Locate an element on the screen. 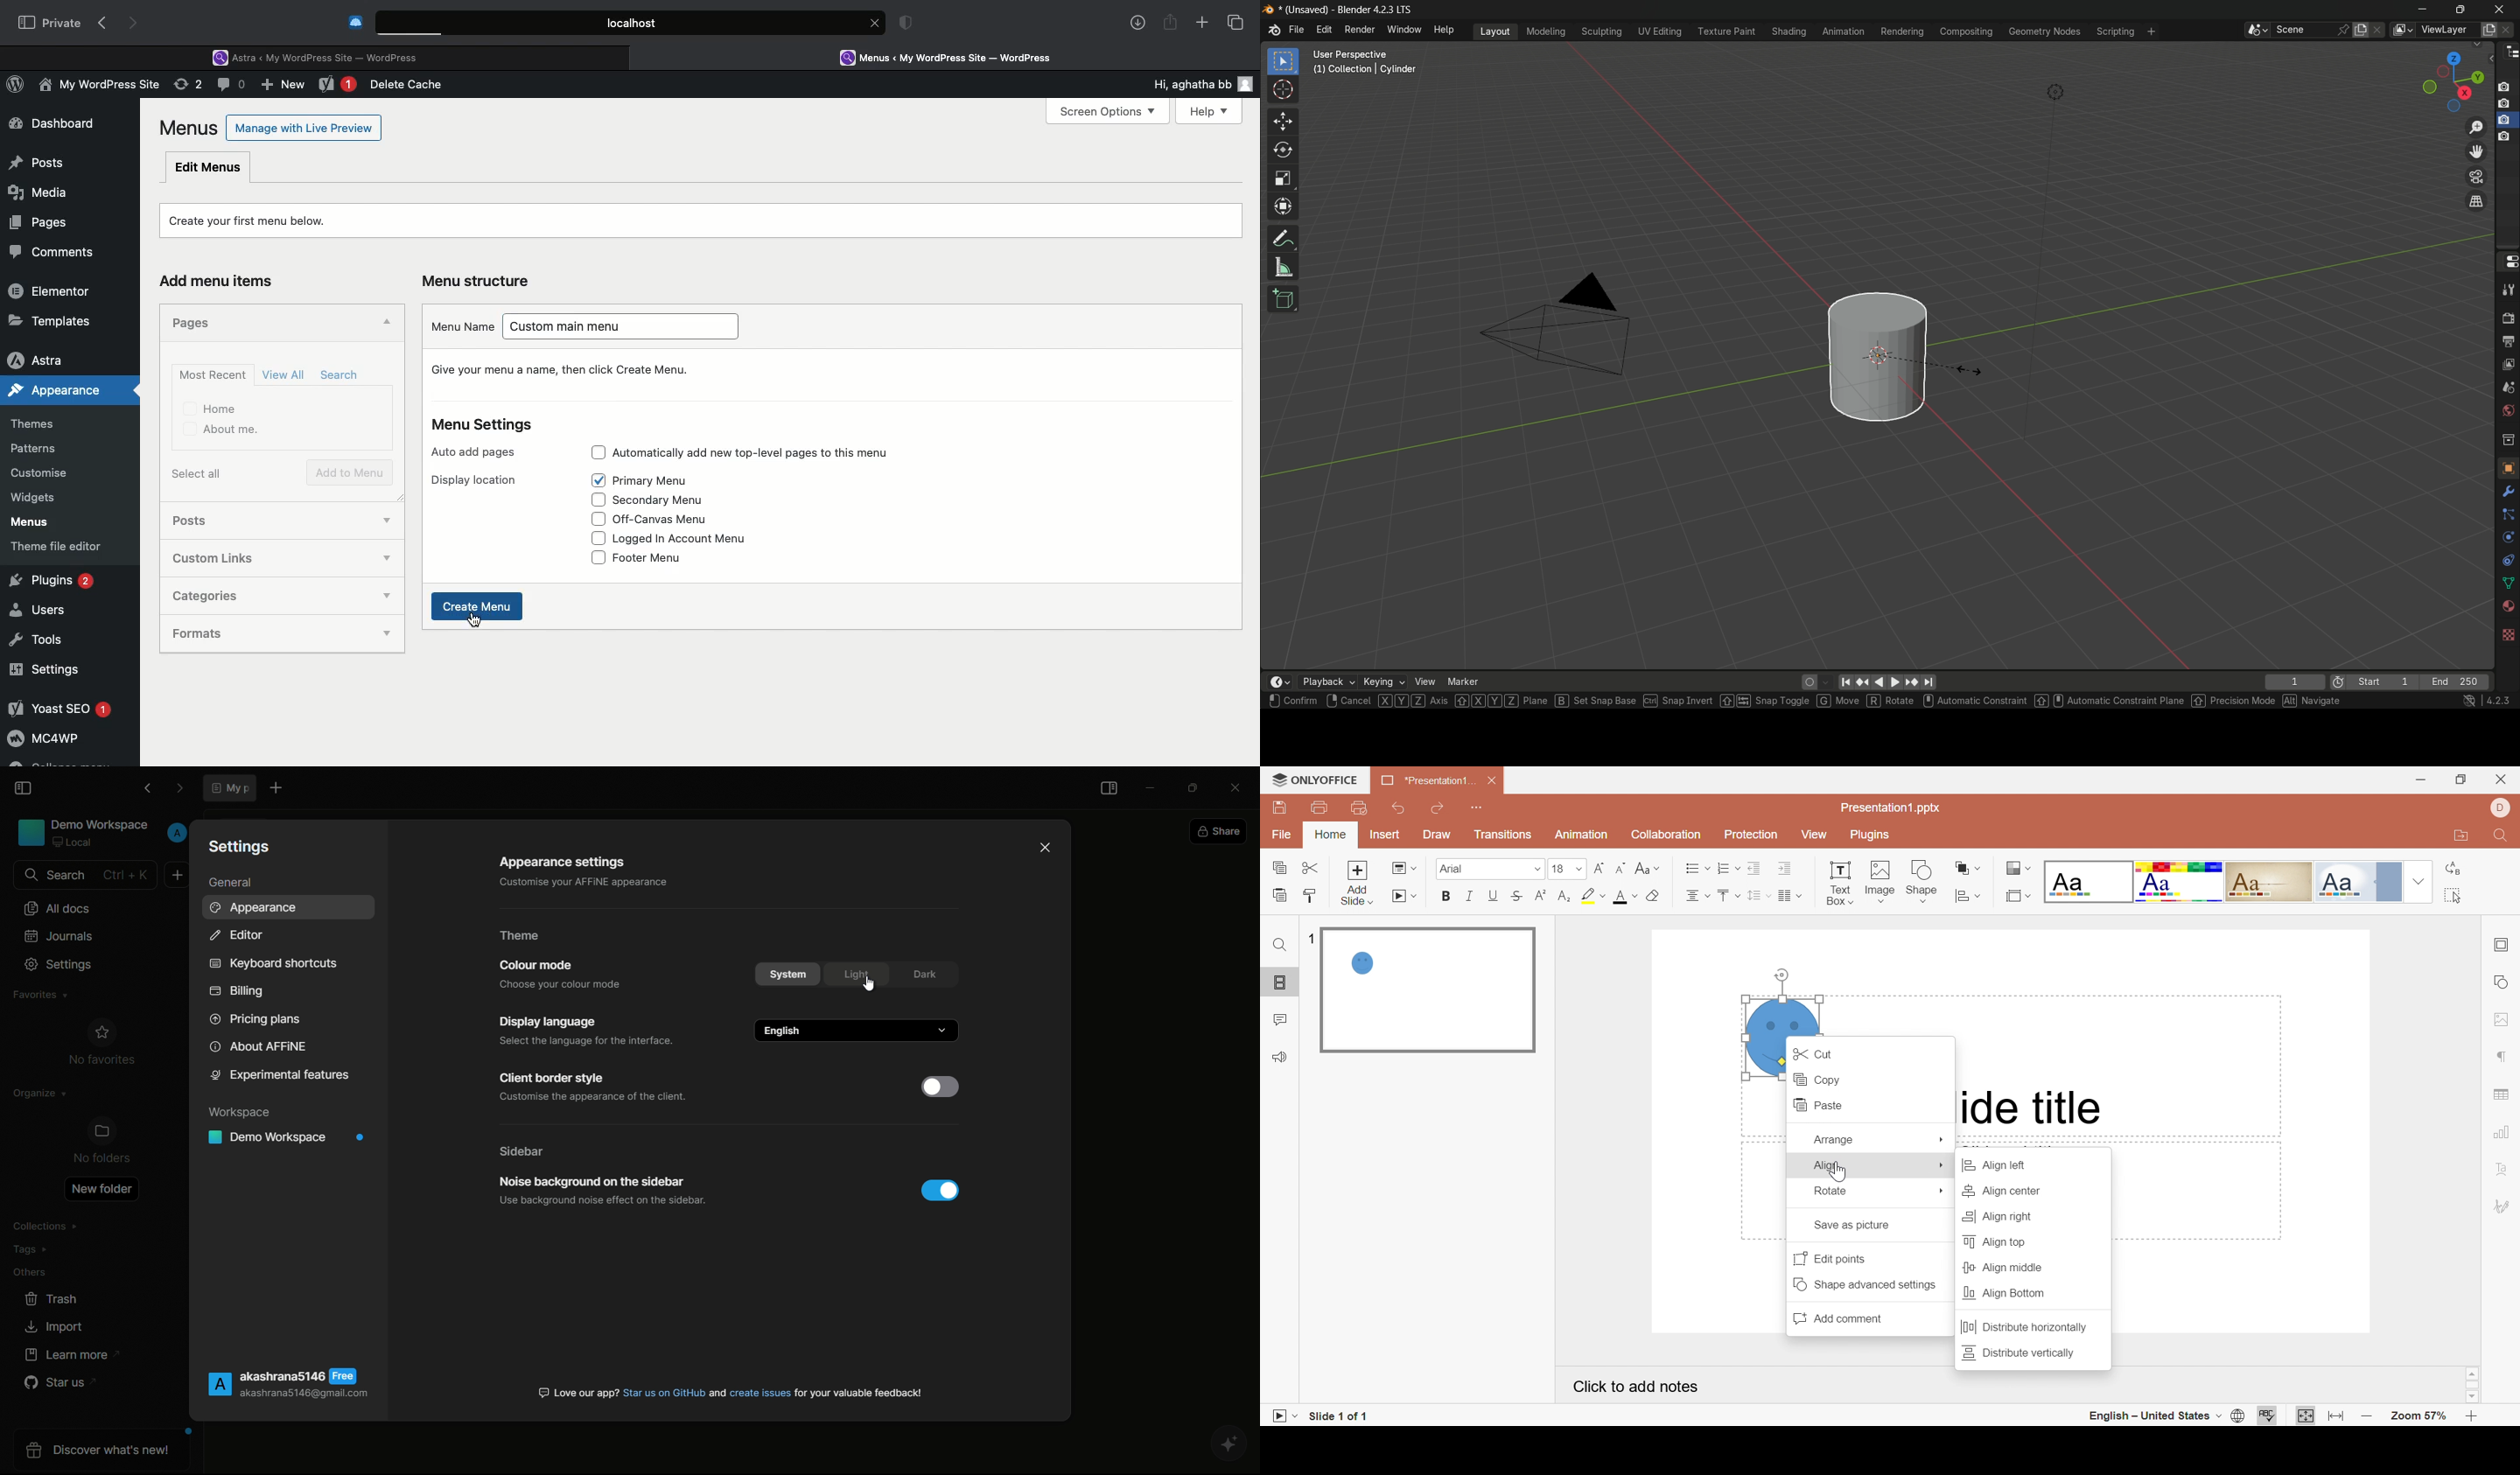 This screenshot has height=1484, width=2520. right click to cancel is located at coordinates (1349, 701).